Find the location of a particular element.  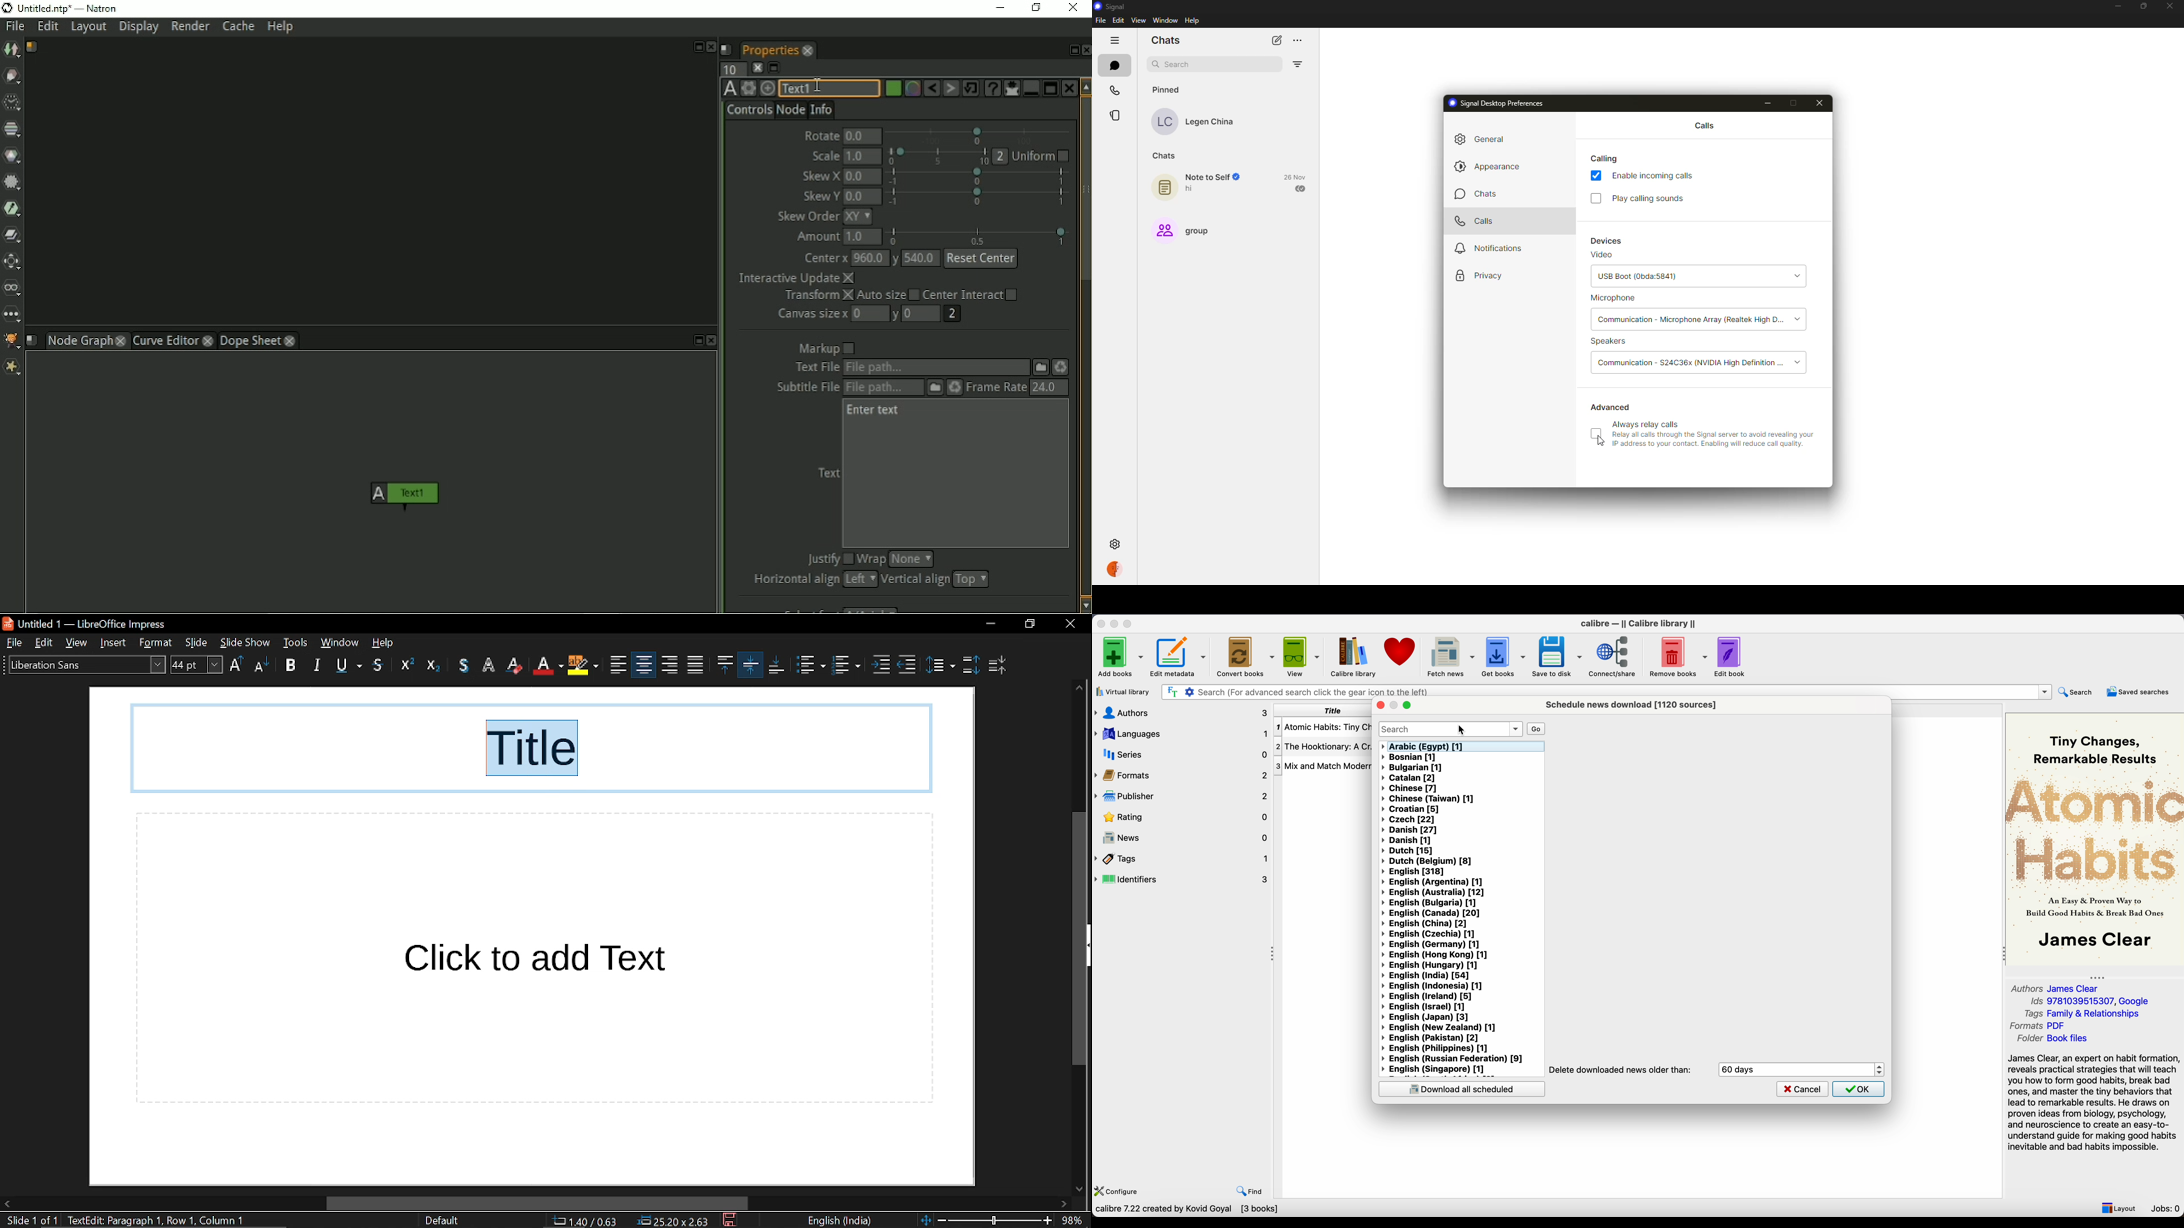

Legen China is located at coordinates (1213, 123).